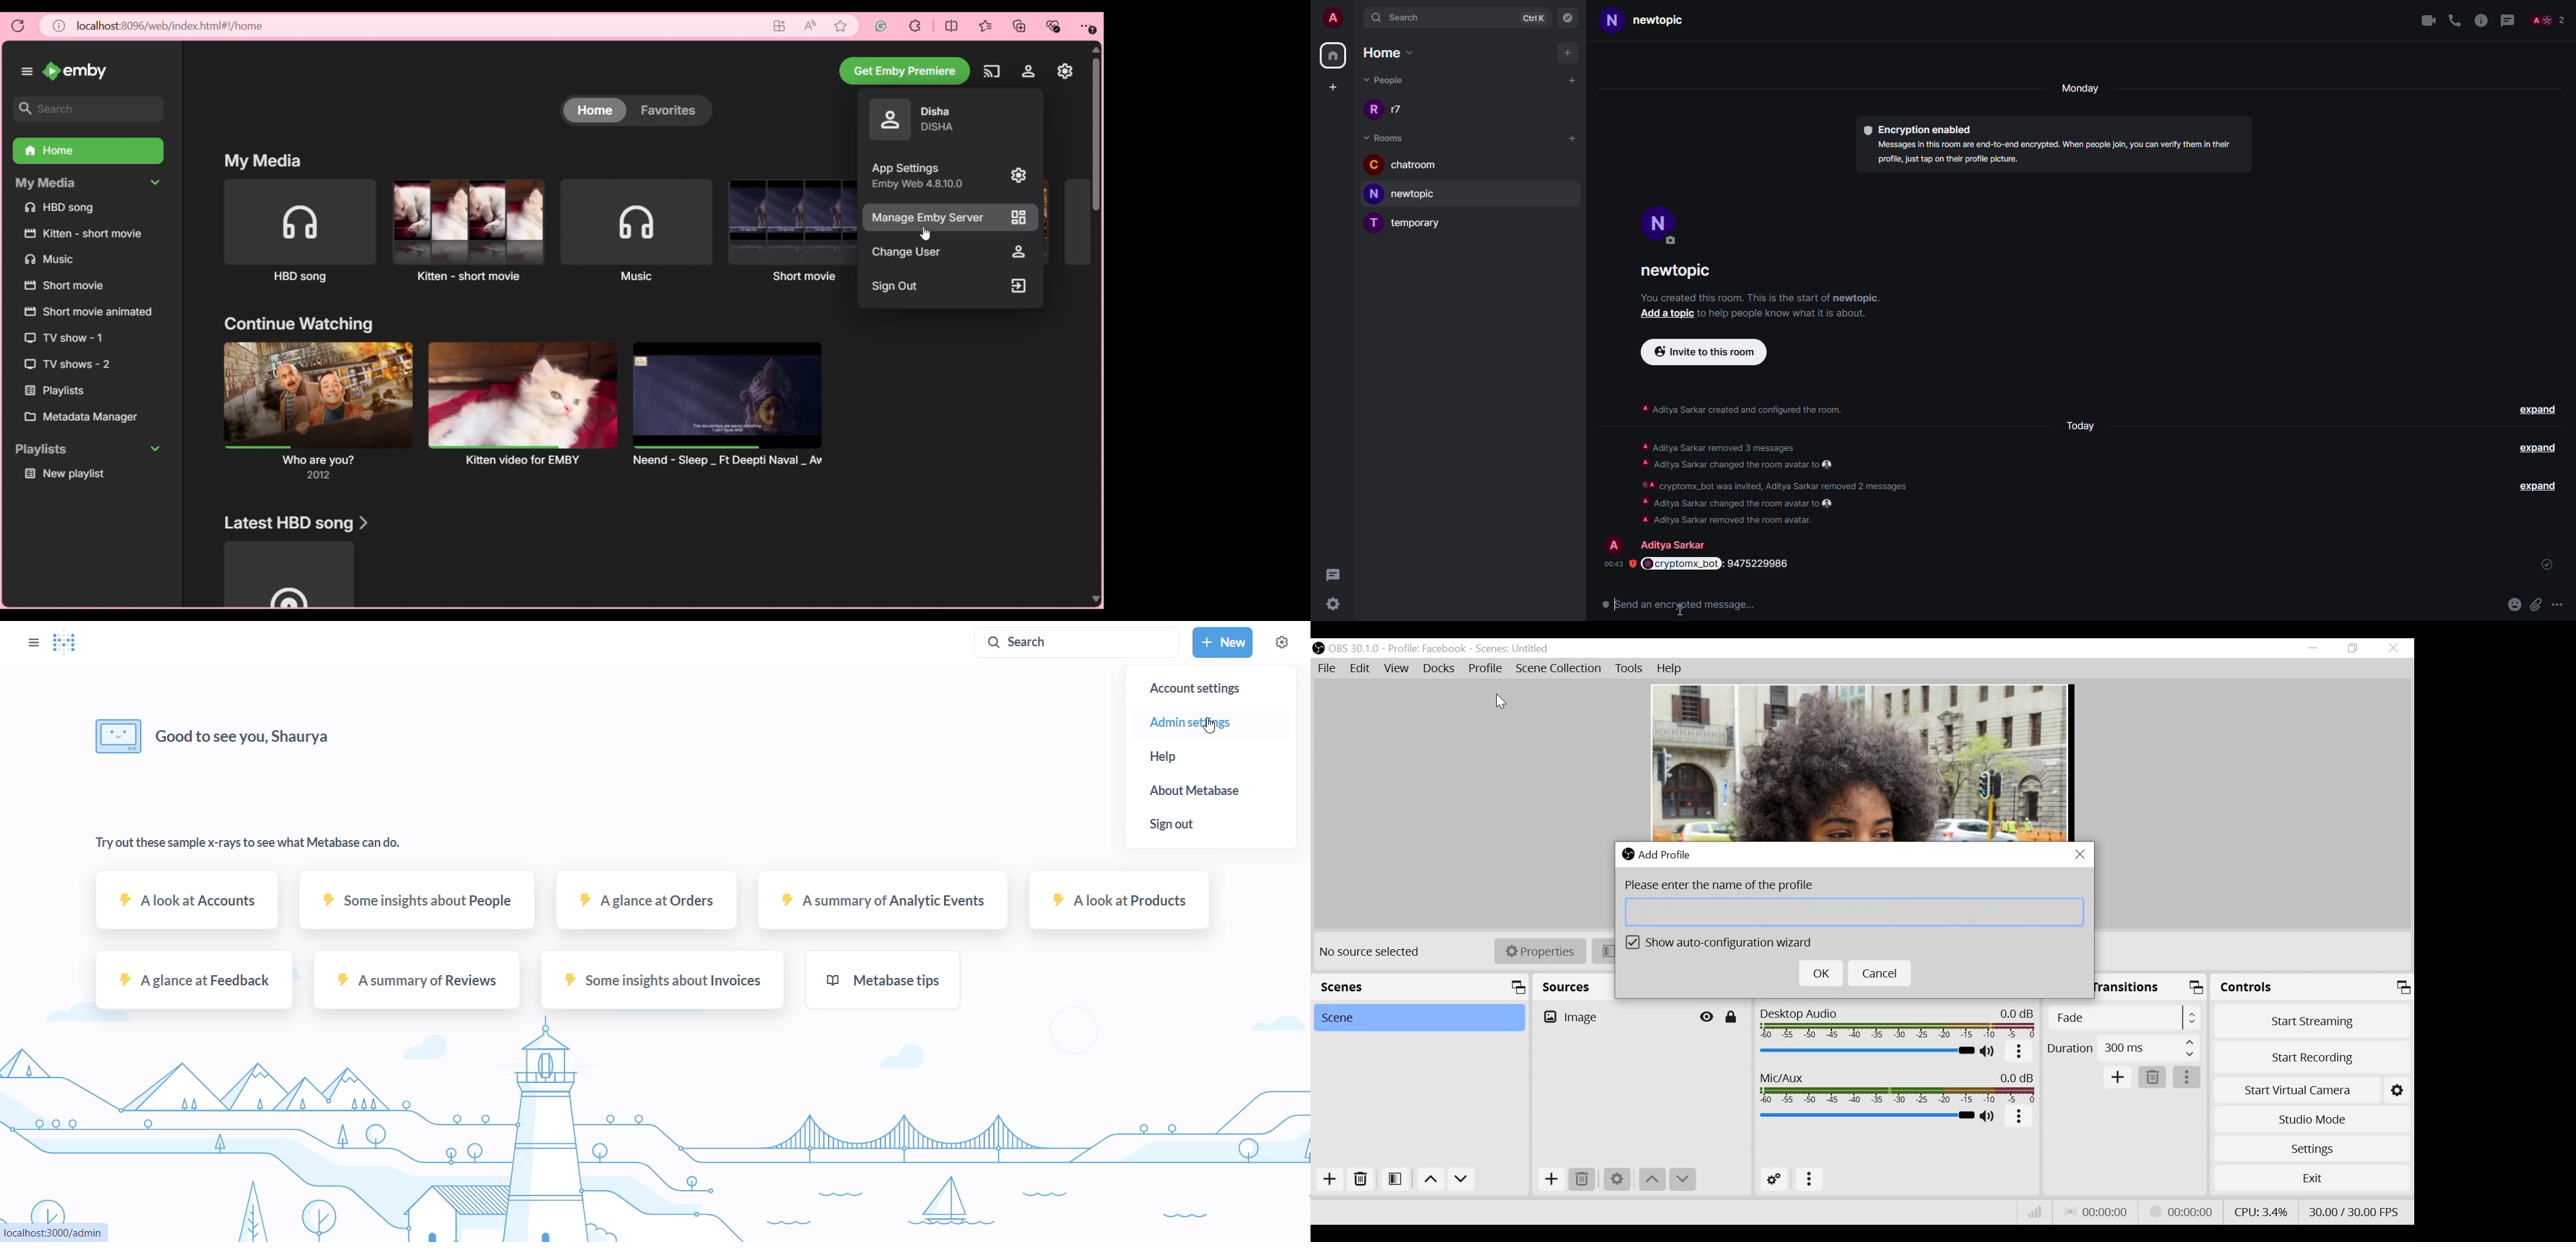  Describe the element at coordinates (1569, 16) in the screenshot. I see `navigator` at that location.